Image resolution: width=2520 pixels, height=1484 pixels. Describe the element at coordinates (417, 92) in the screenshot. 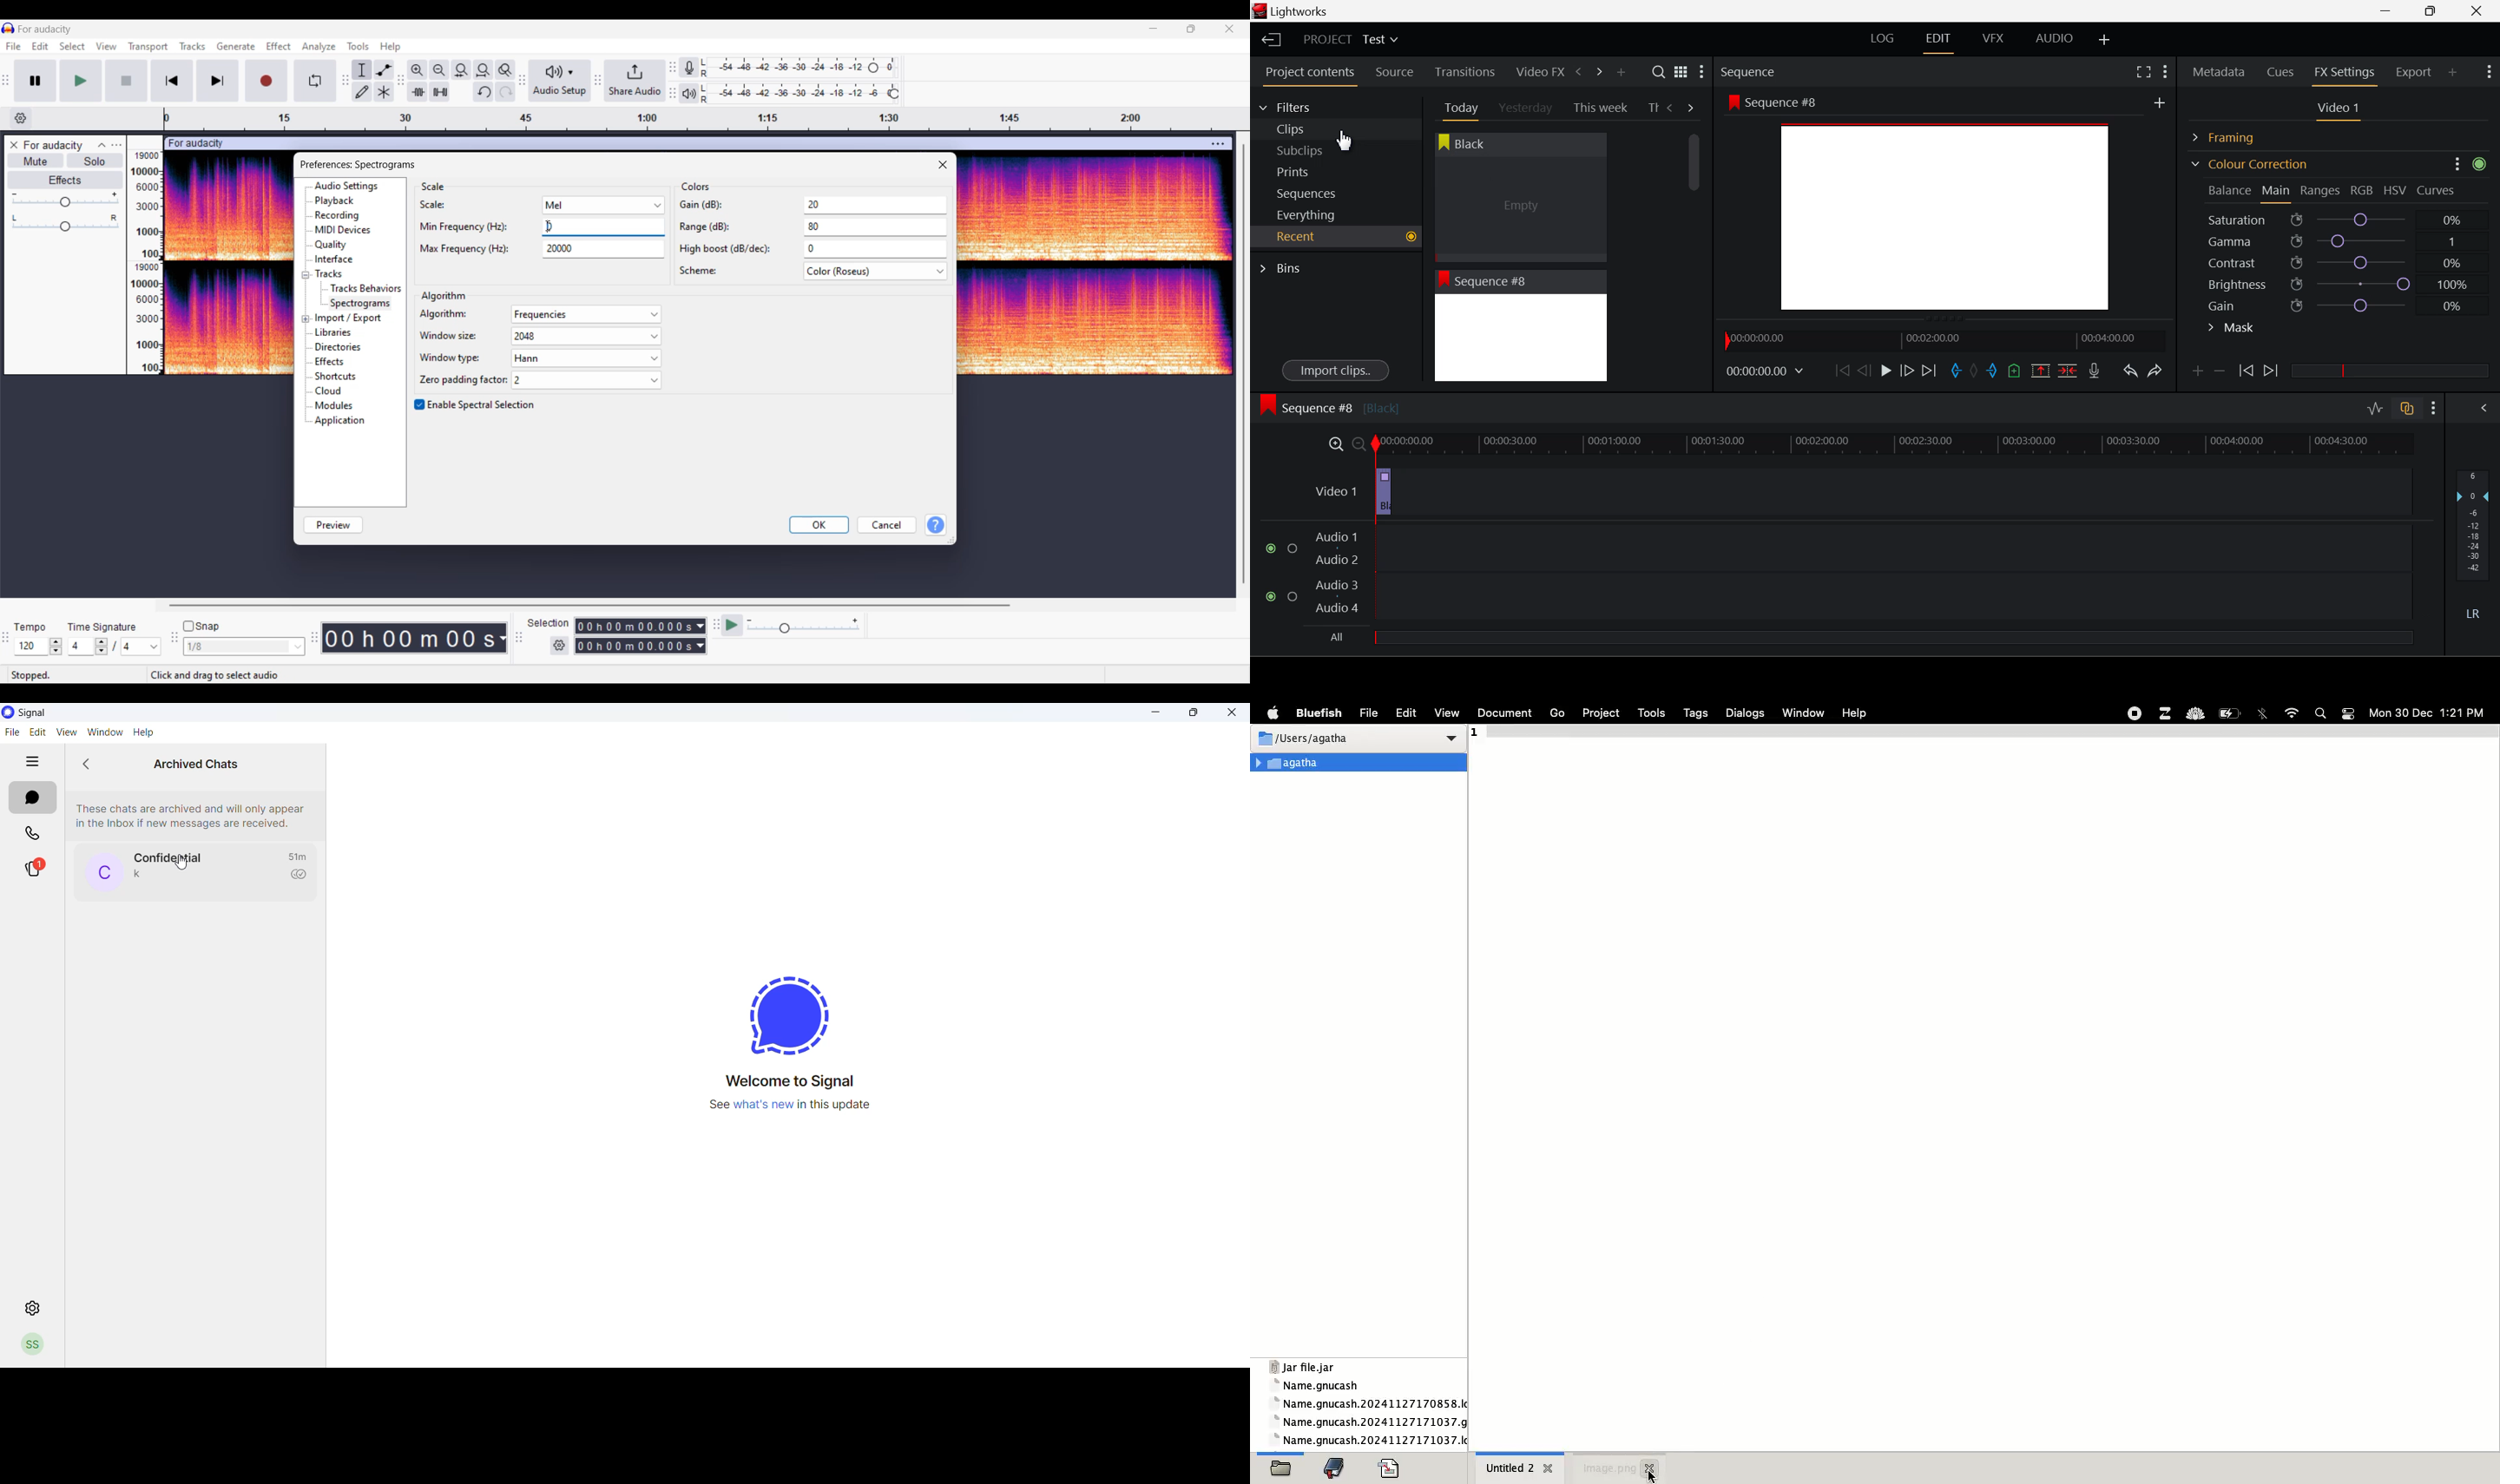

I see `Trim audio outside selection` at that location.